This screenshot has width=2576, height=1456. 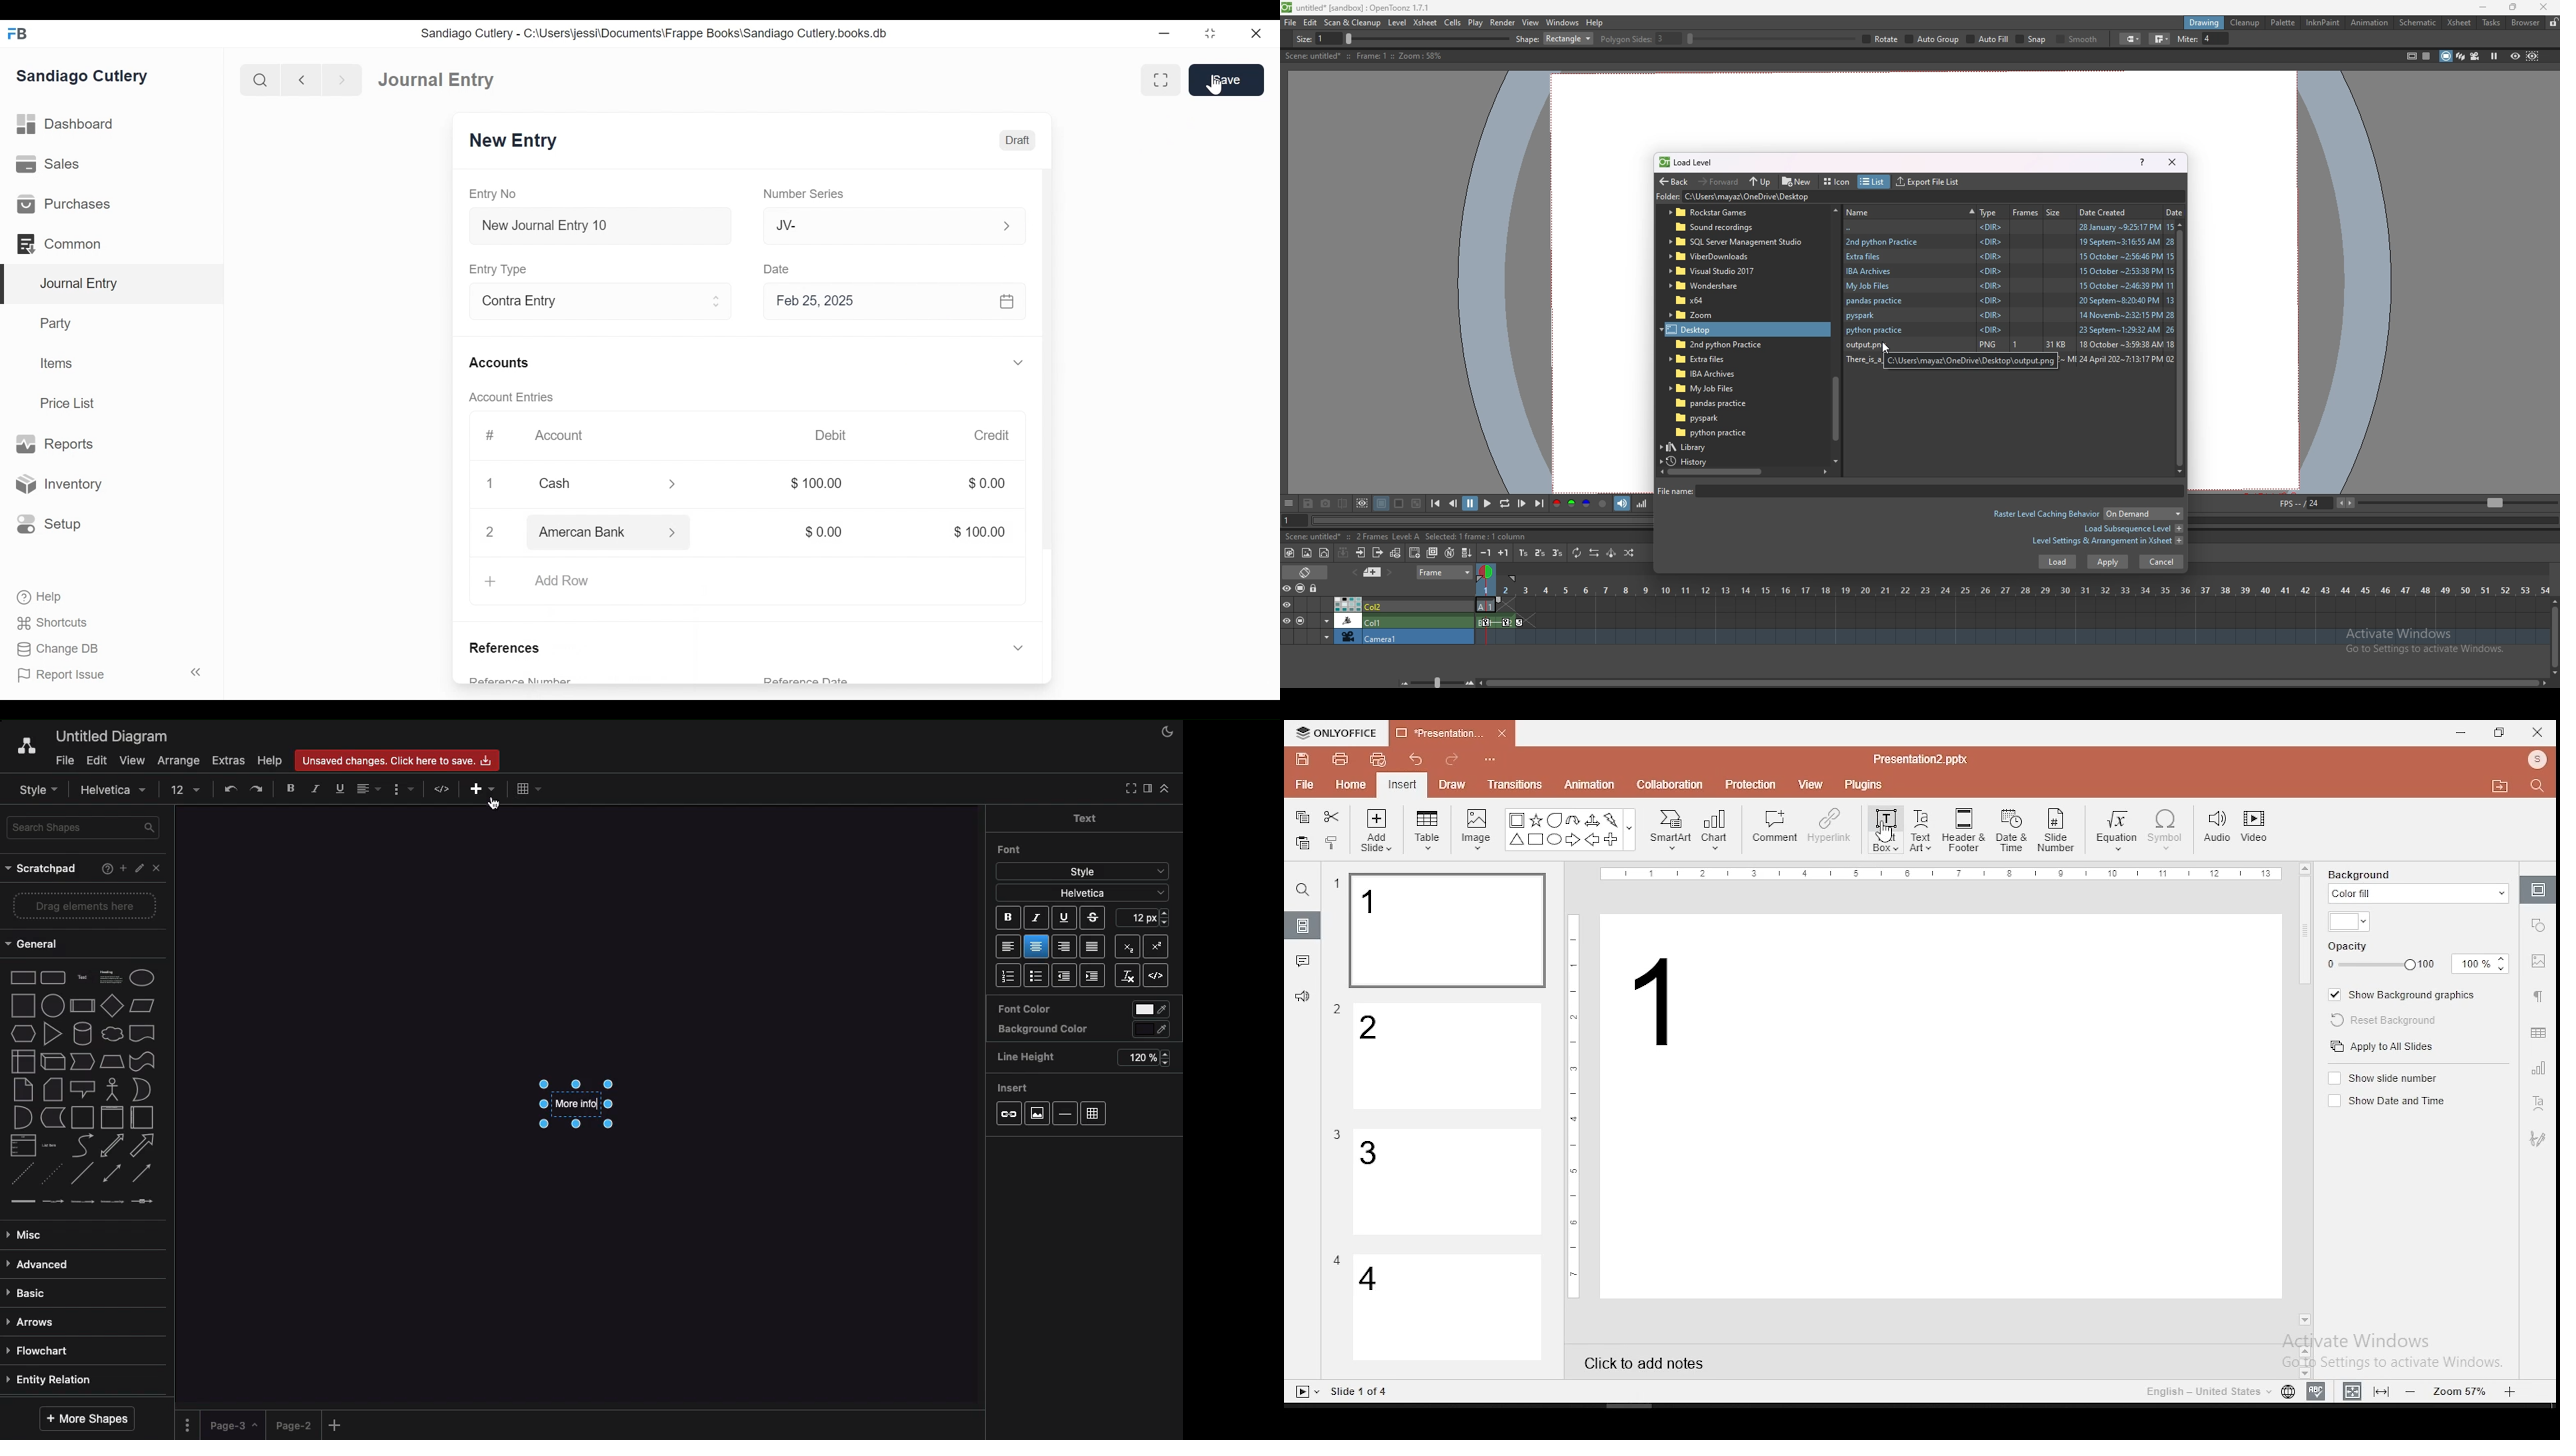 What do you see at coordinates (1673, 182) in the screenshot?
I see `back` at bounding box center [1673, 182].